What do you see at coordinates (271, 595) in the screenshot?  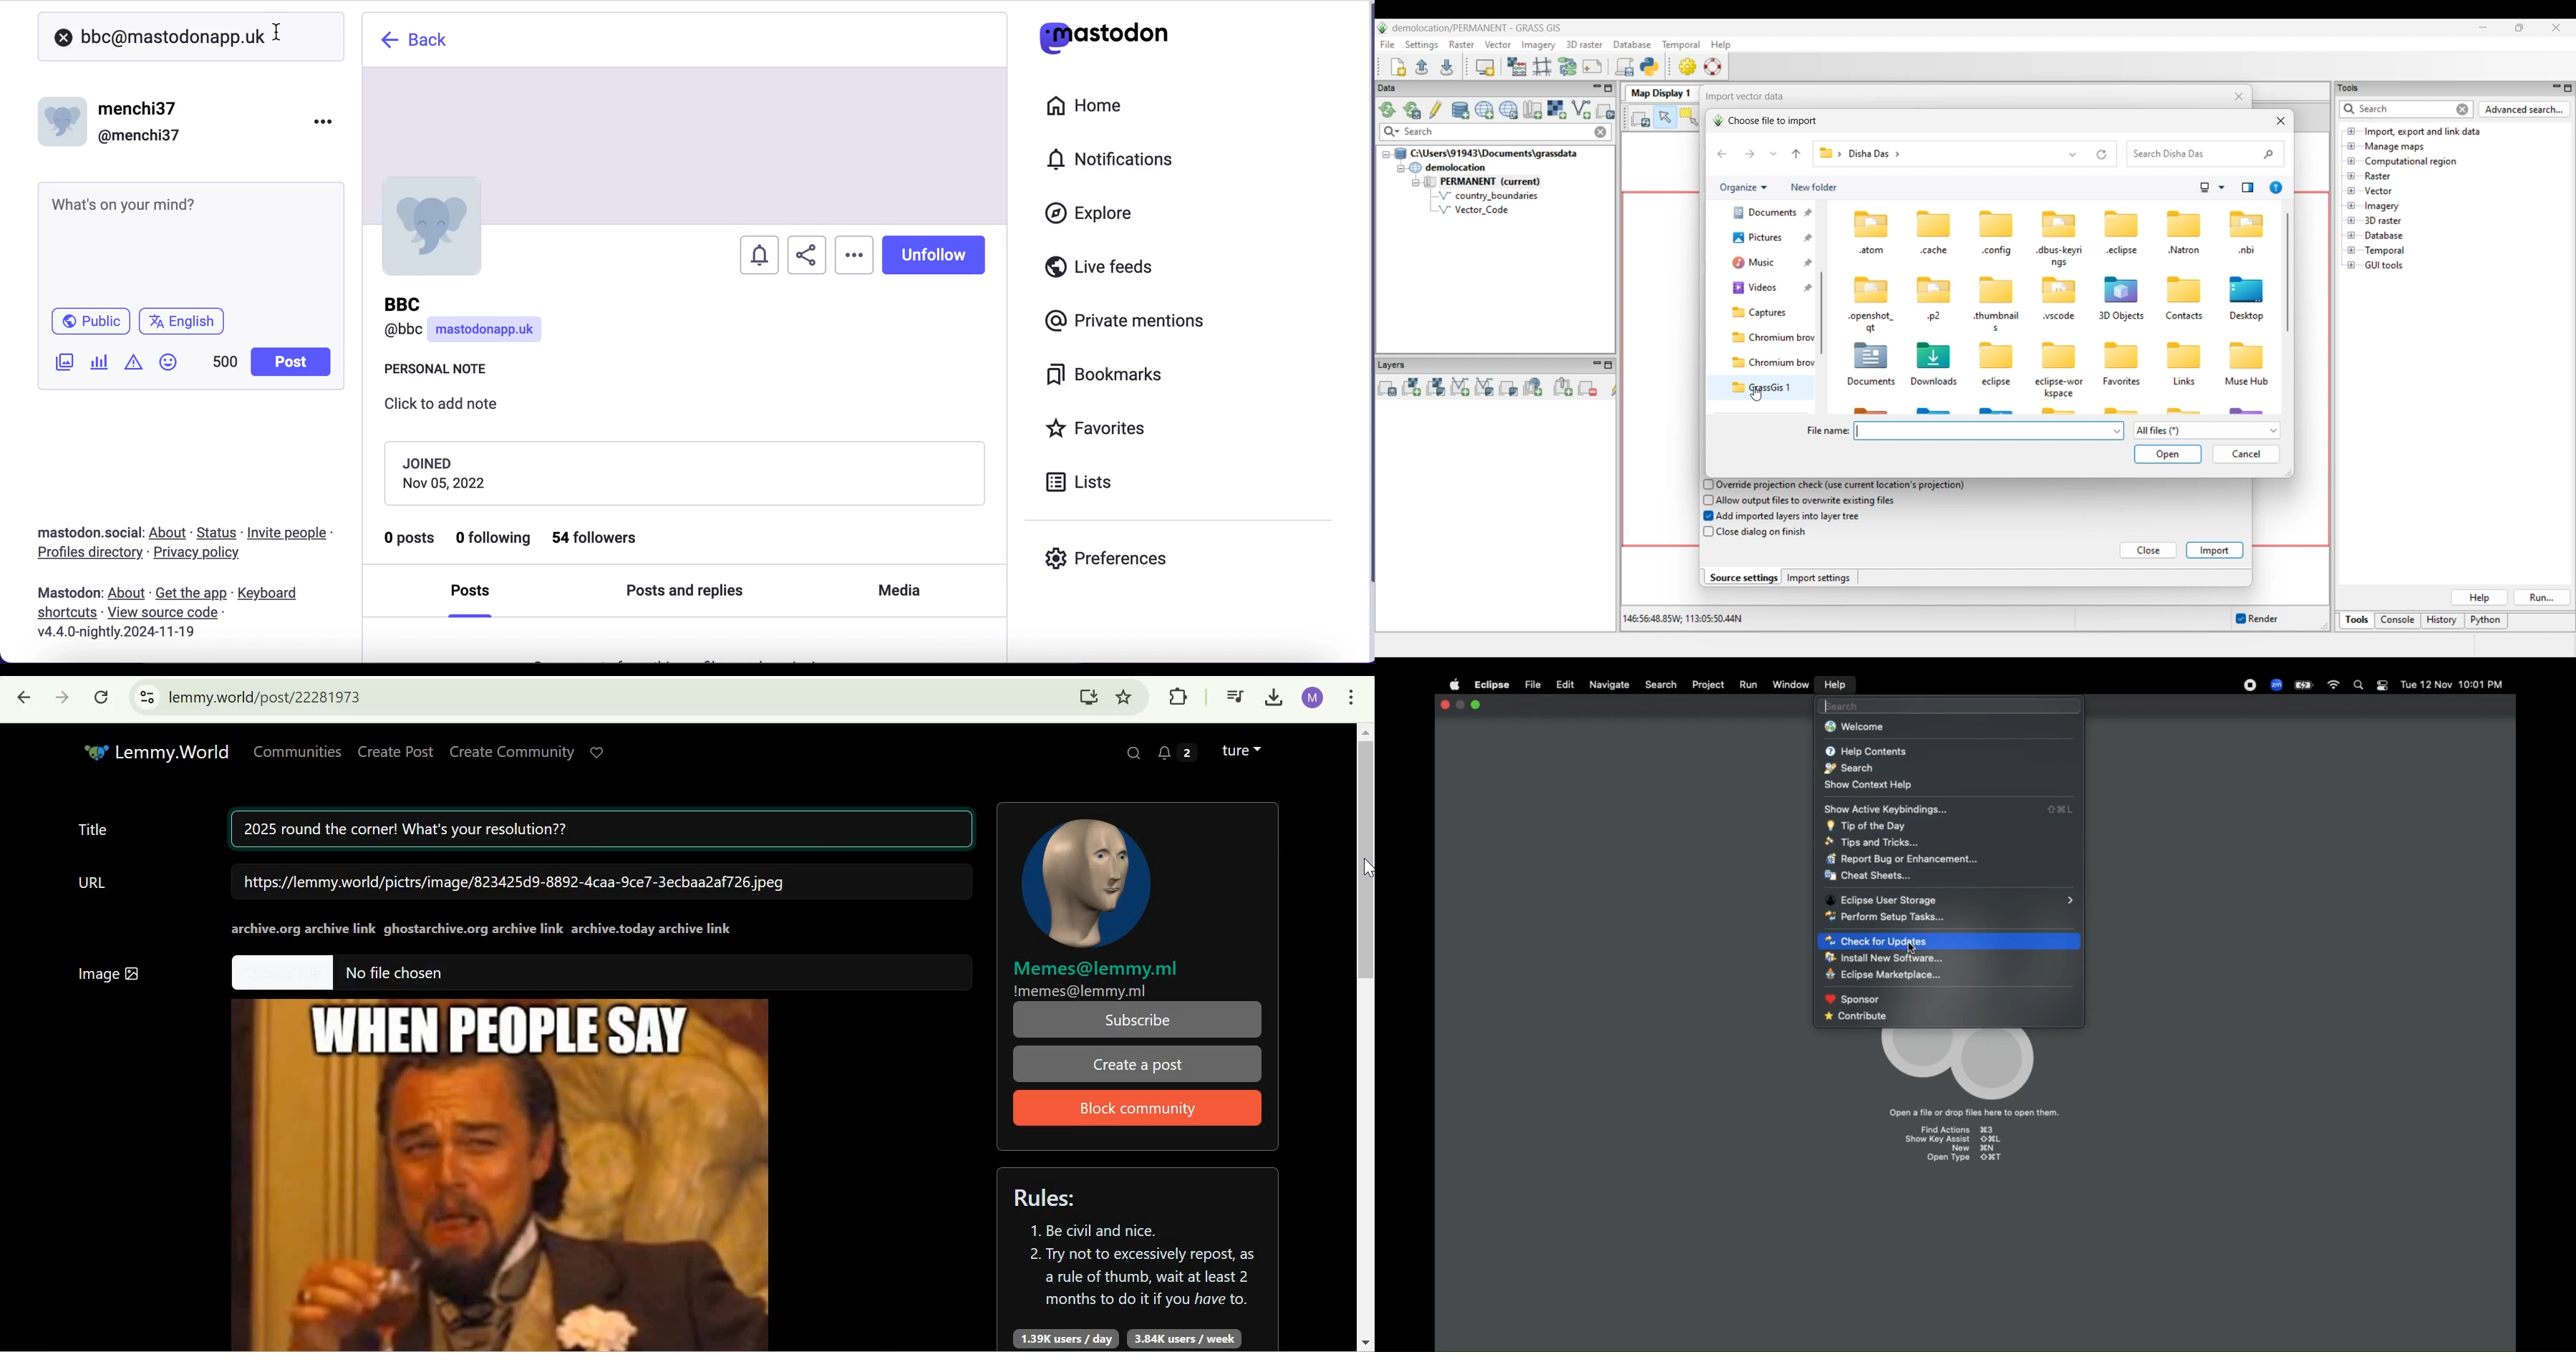 I see `keyboard` at bounding box center [271, 595].